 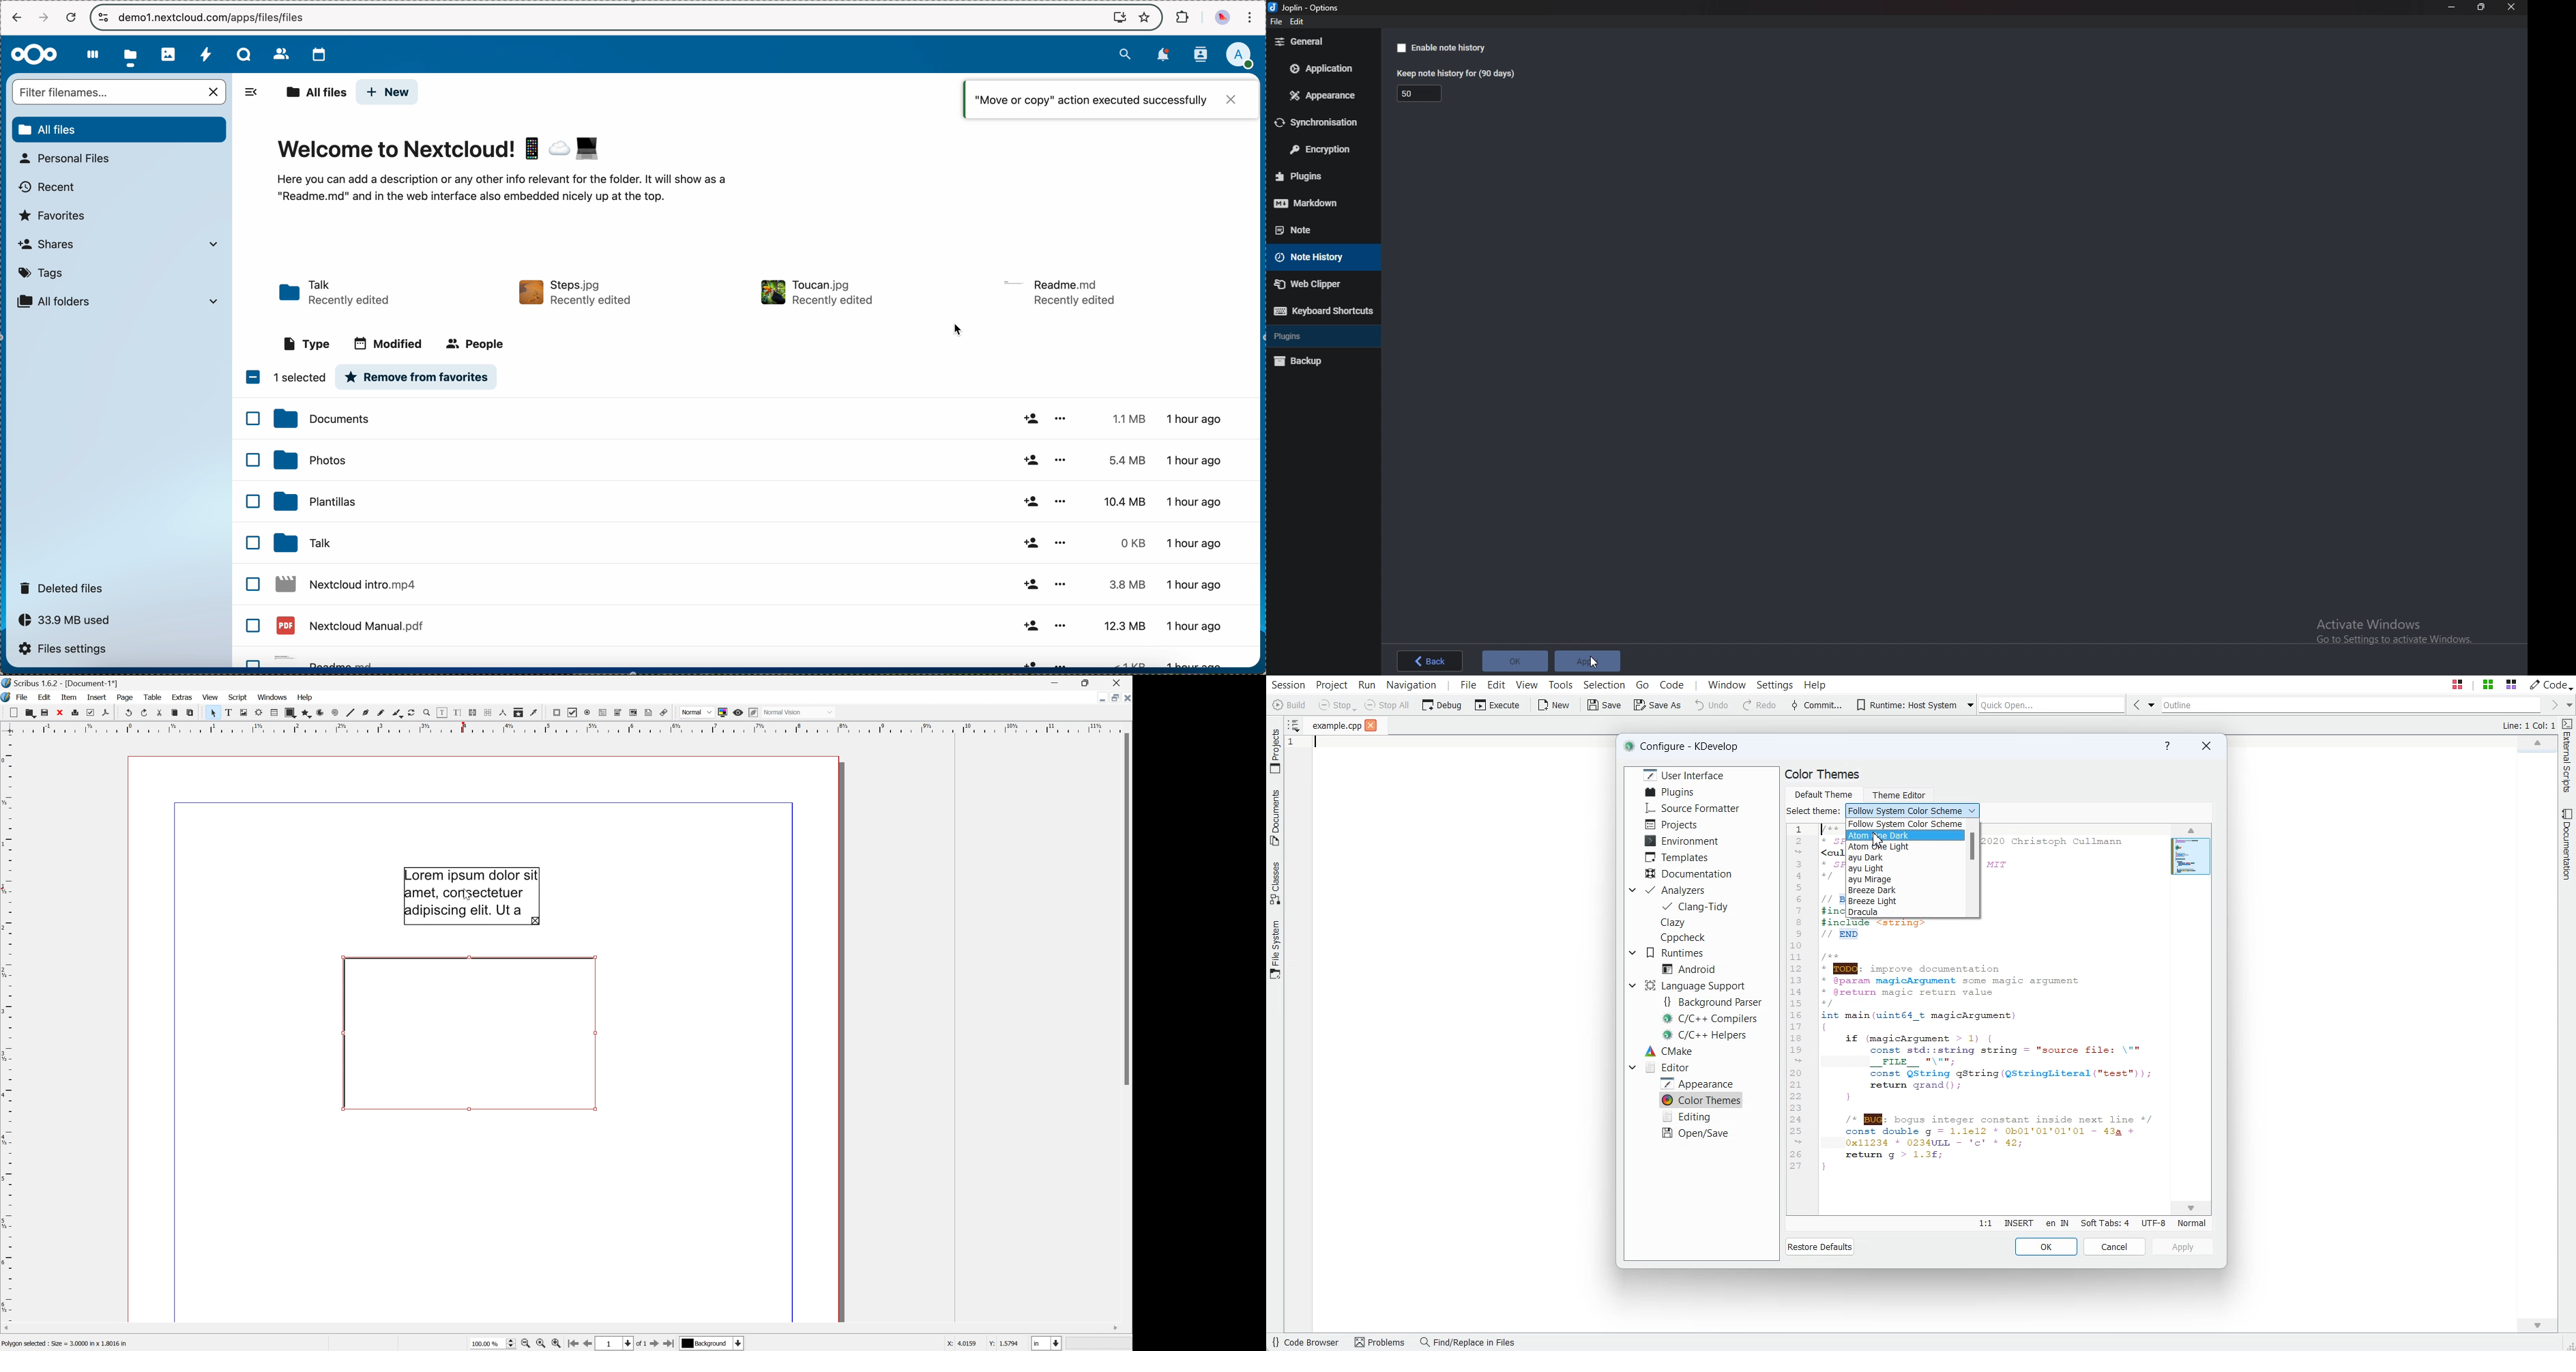 What do you see at coordinates (1274, 22) in the screenshot?
I see `file` at bounding box center [1274, 22].